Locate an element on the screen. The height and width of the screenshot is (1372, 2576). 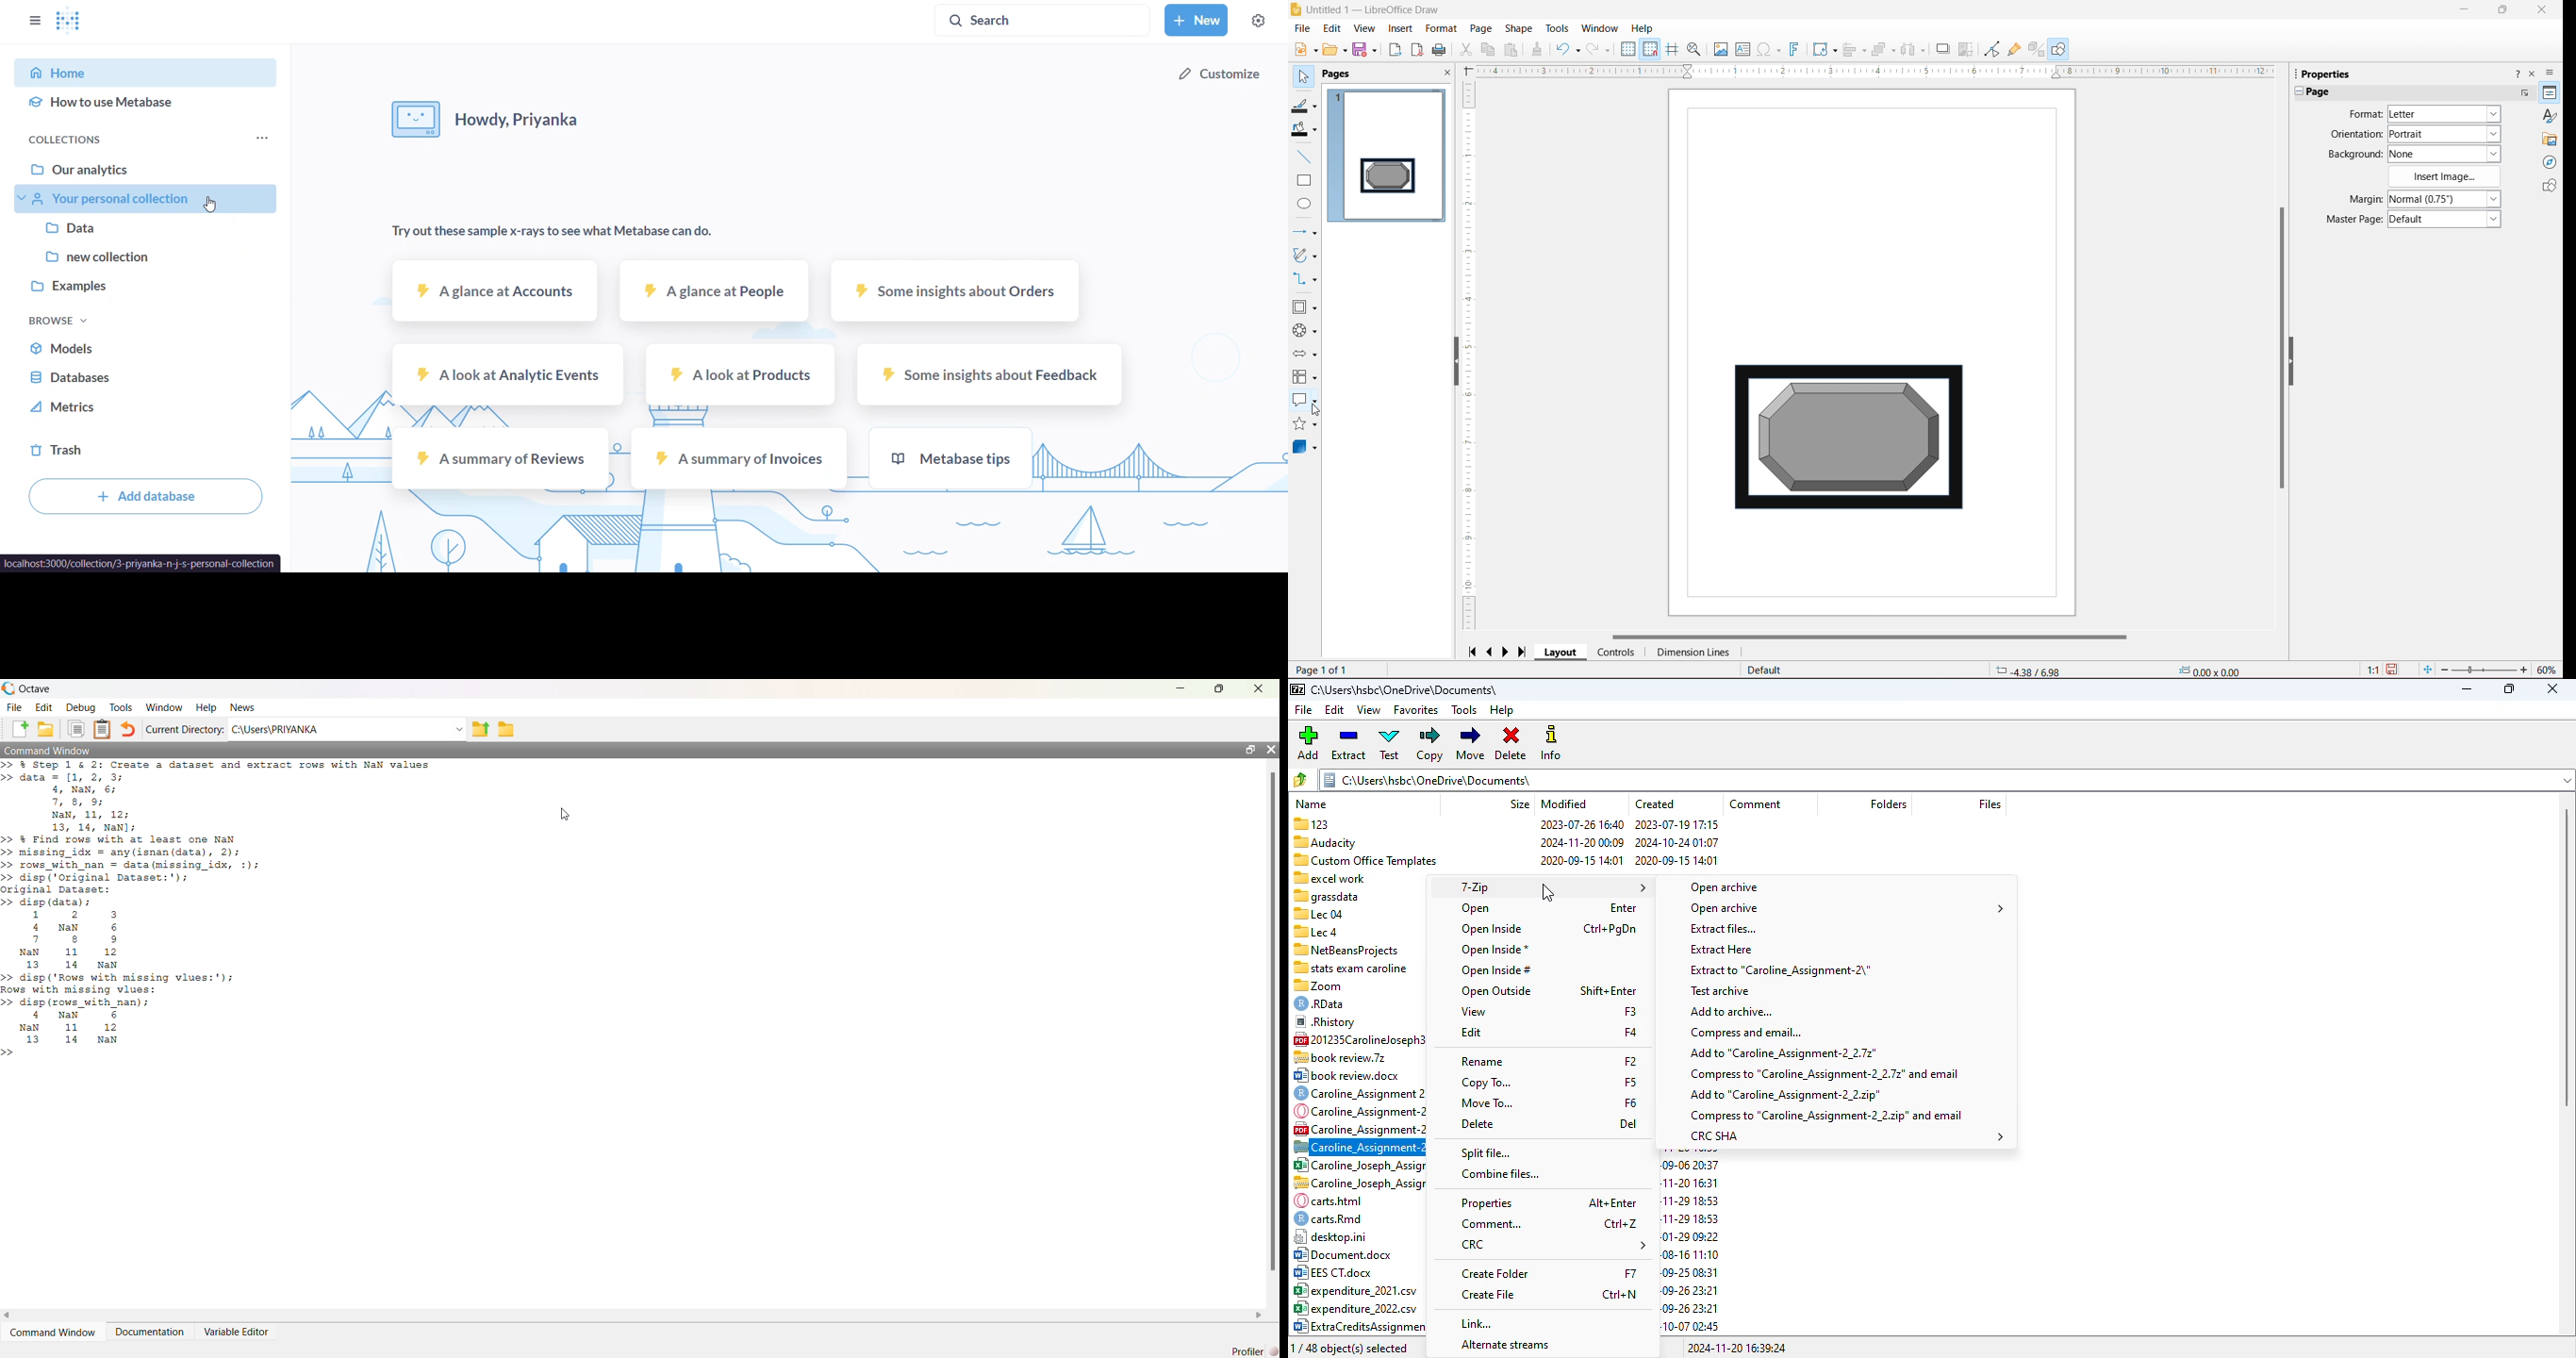
Insert Image is located at coordinates (1719, 49).